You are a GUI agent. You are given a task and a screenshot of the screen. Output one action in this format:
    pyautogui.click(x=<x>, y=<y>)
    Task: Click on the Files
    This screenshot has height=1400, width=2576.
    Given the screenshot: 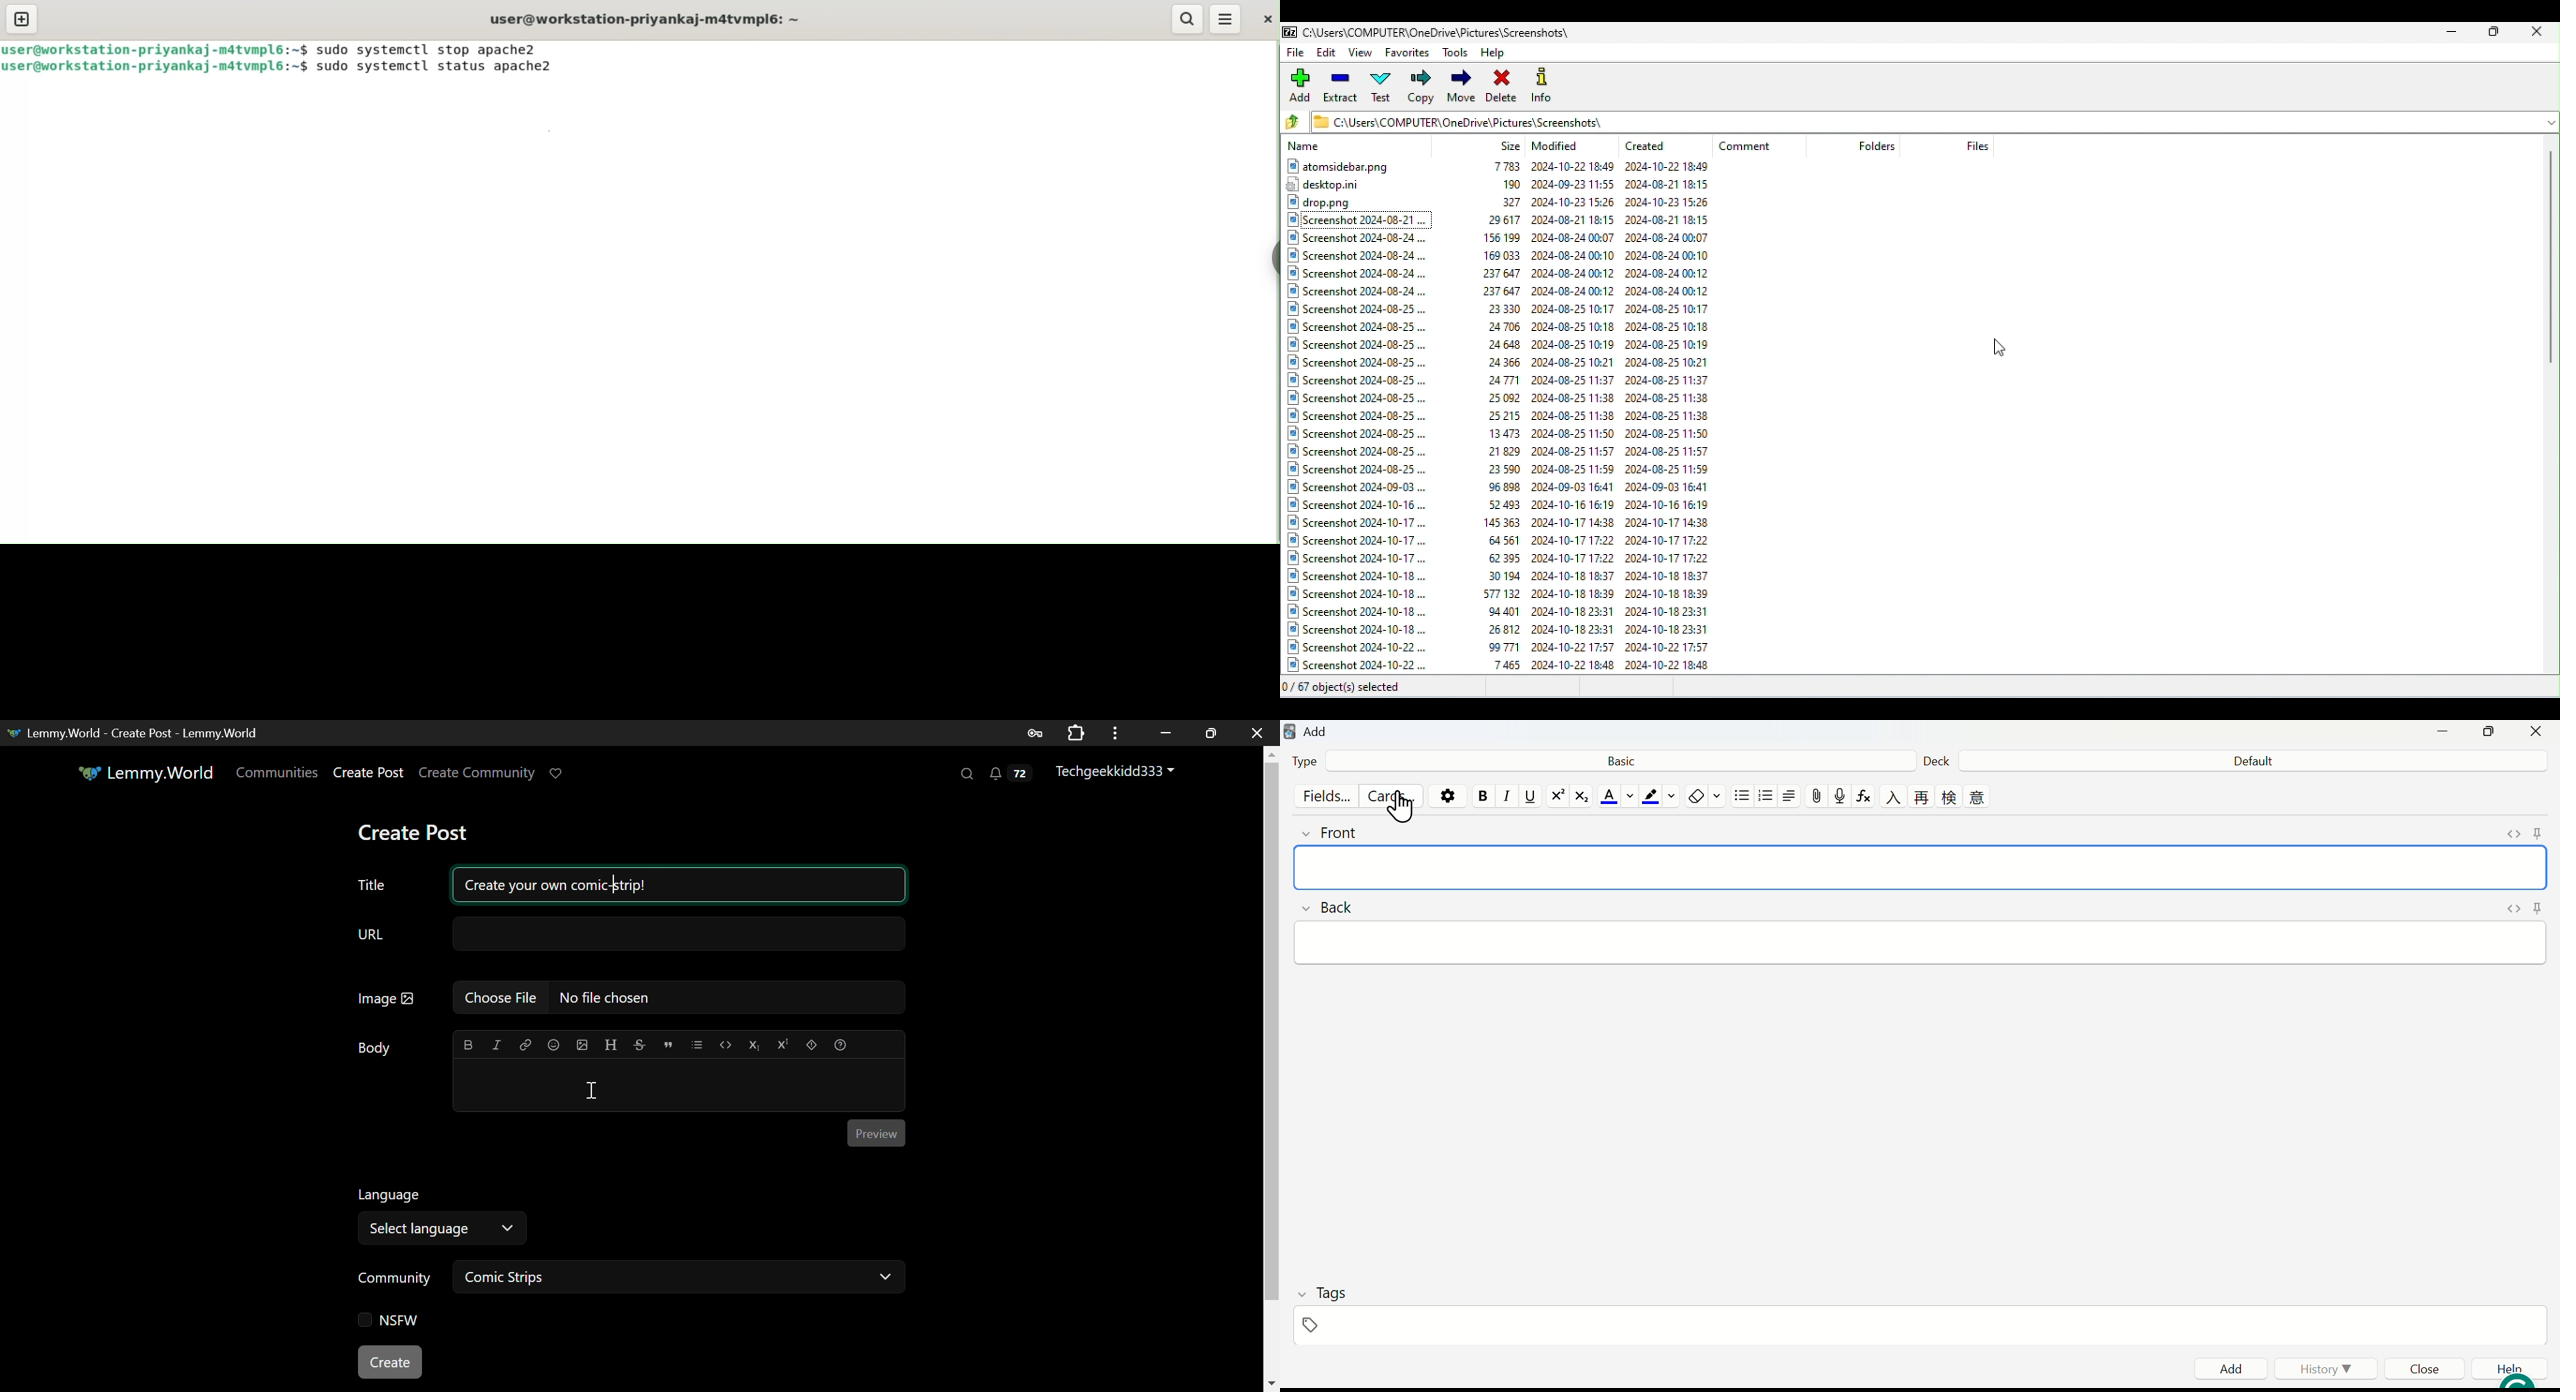 What is the action you would take?
    pyautogui.click(x=1499, y=418)
    